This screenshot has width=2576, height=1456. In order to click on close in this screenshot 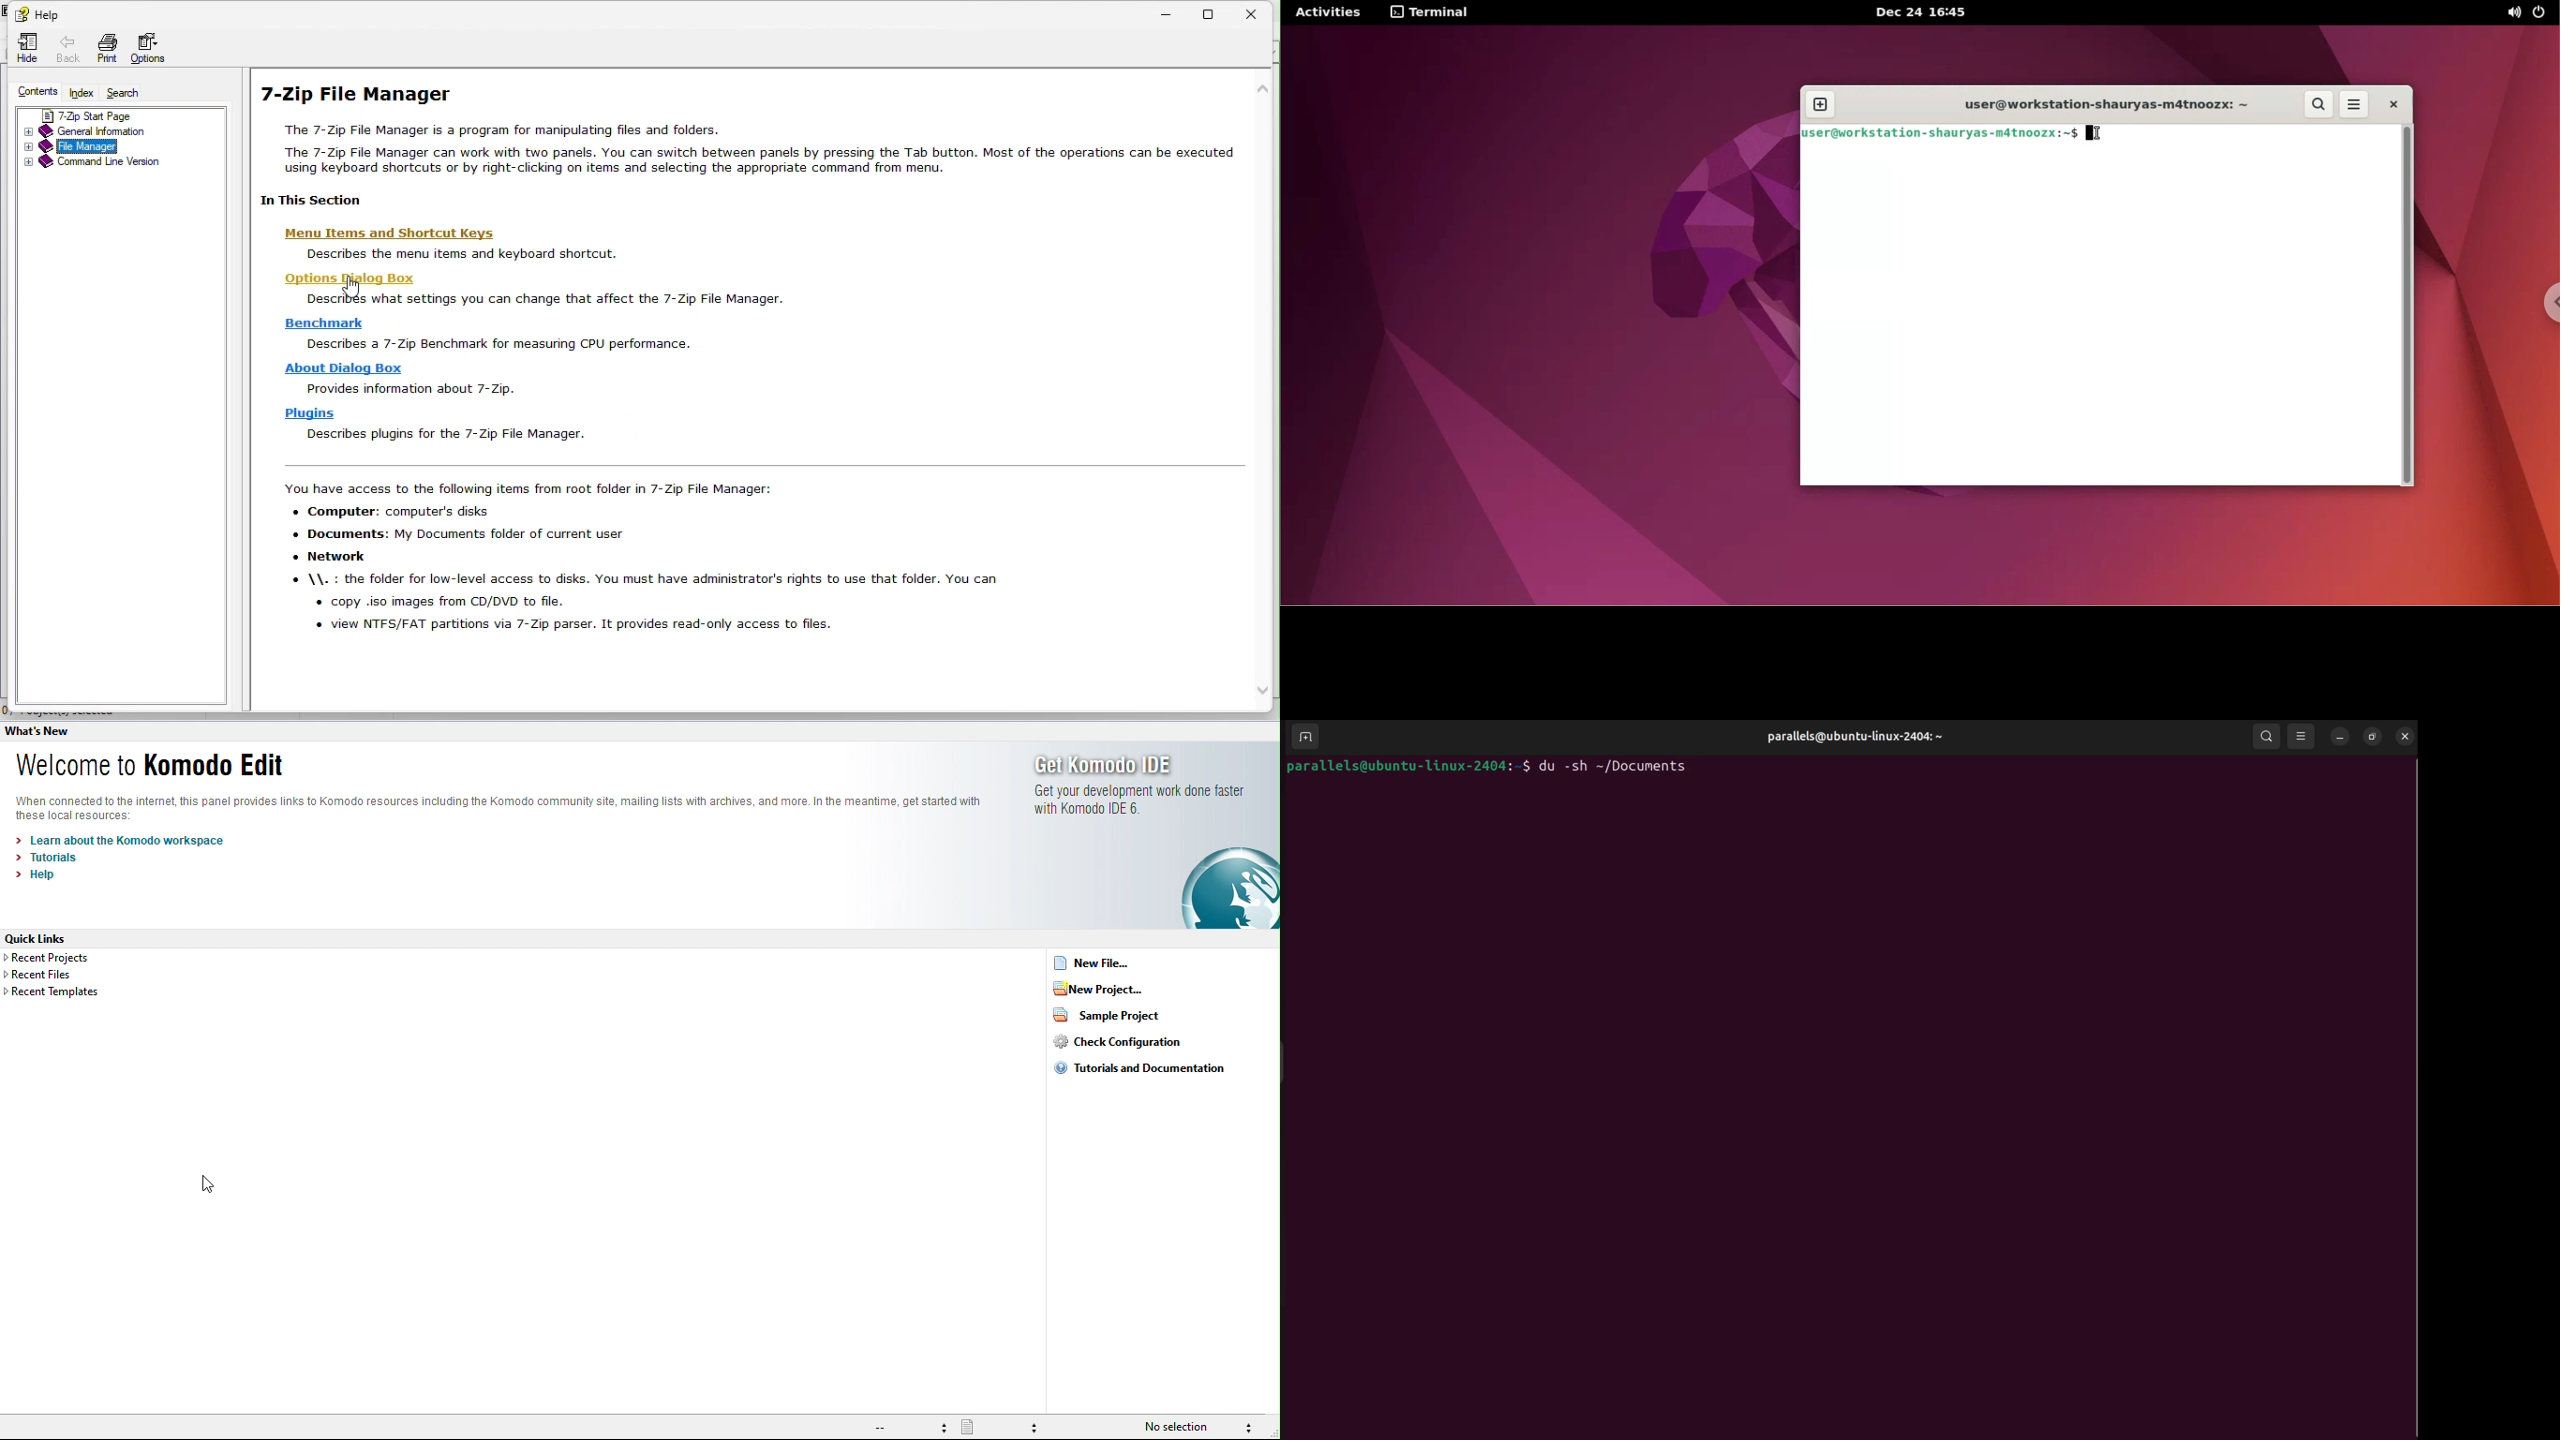, I will do `click(1259, 11)`.